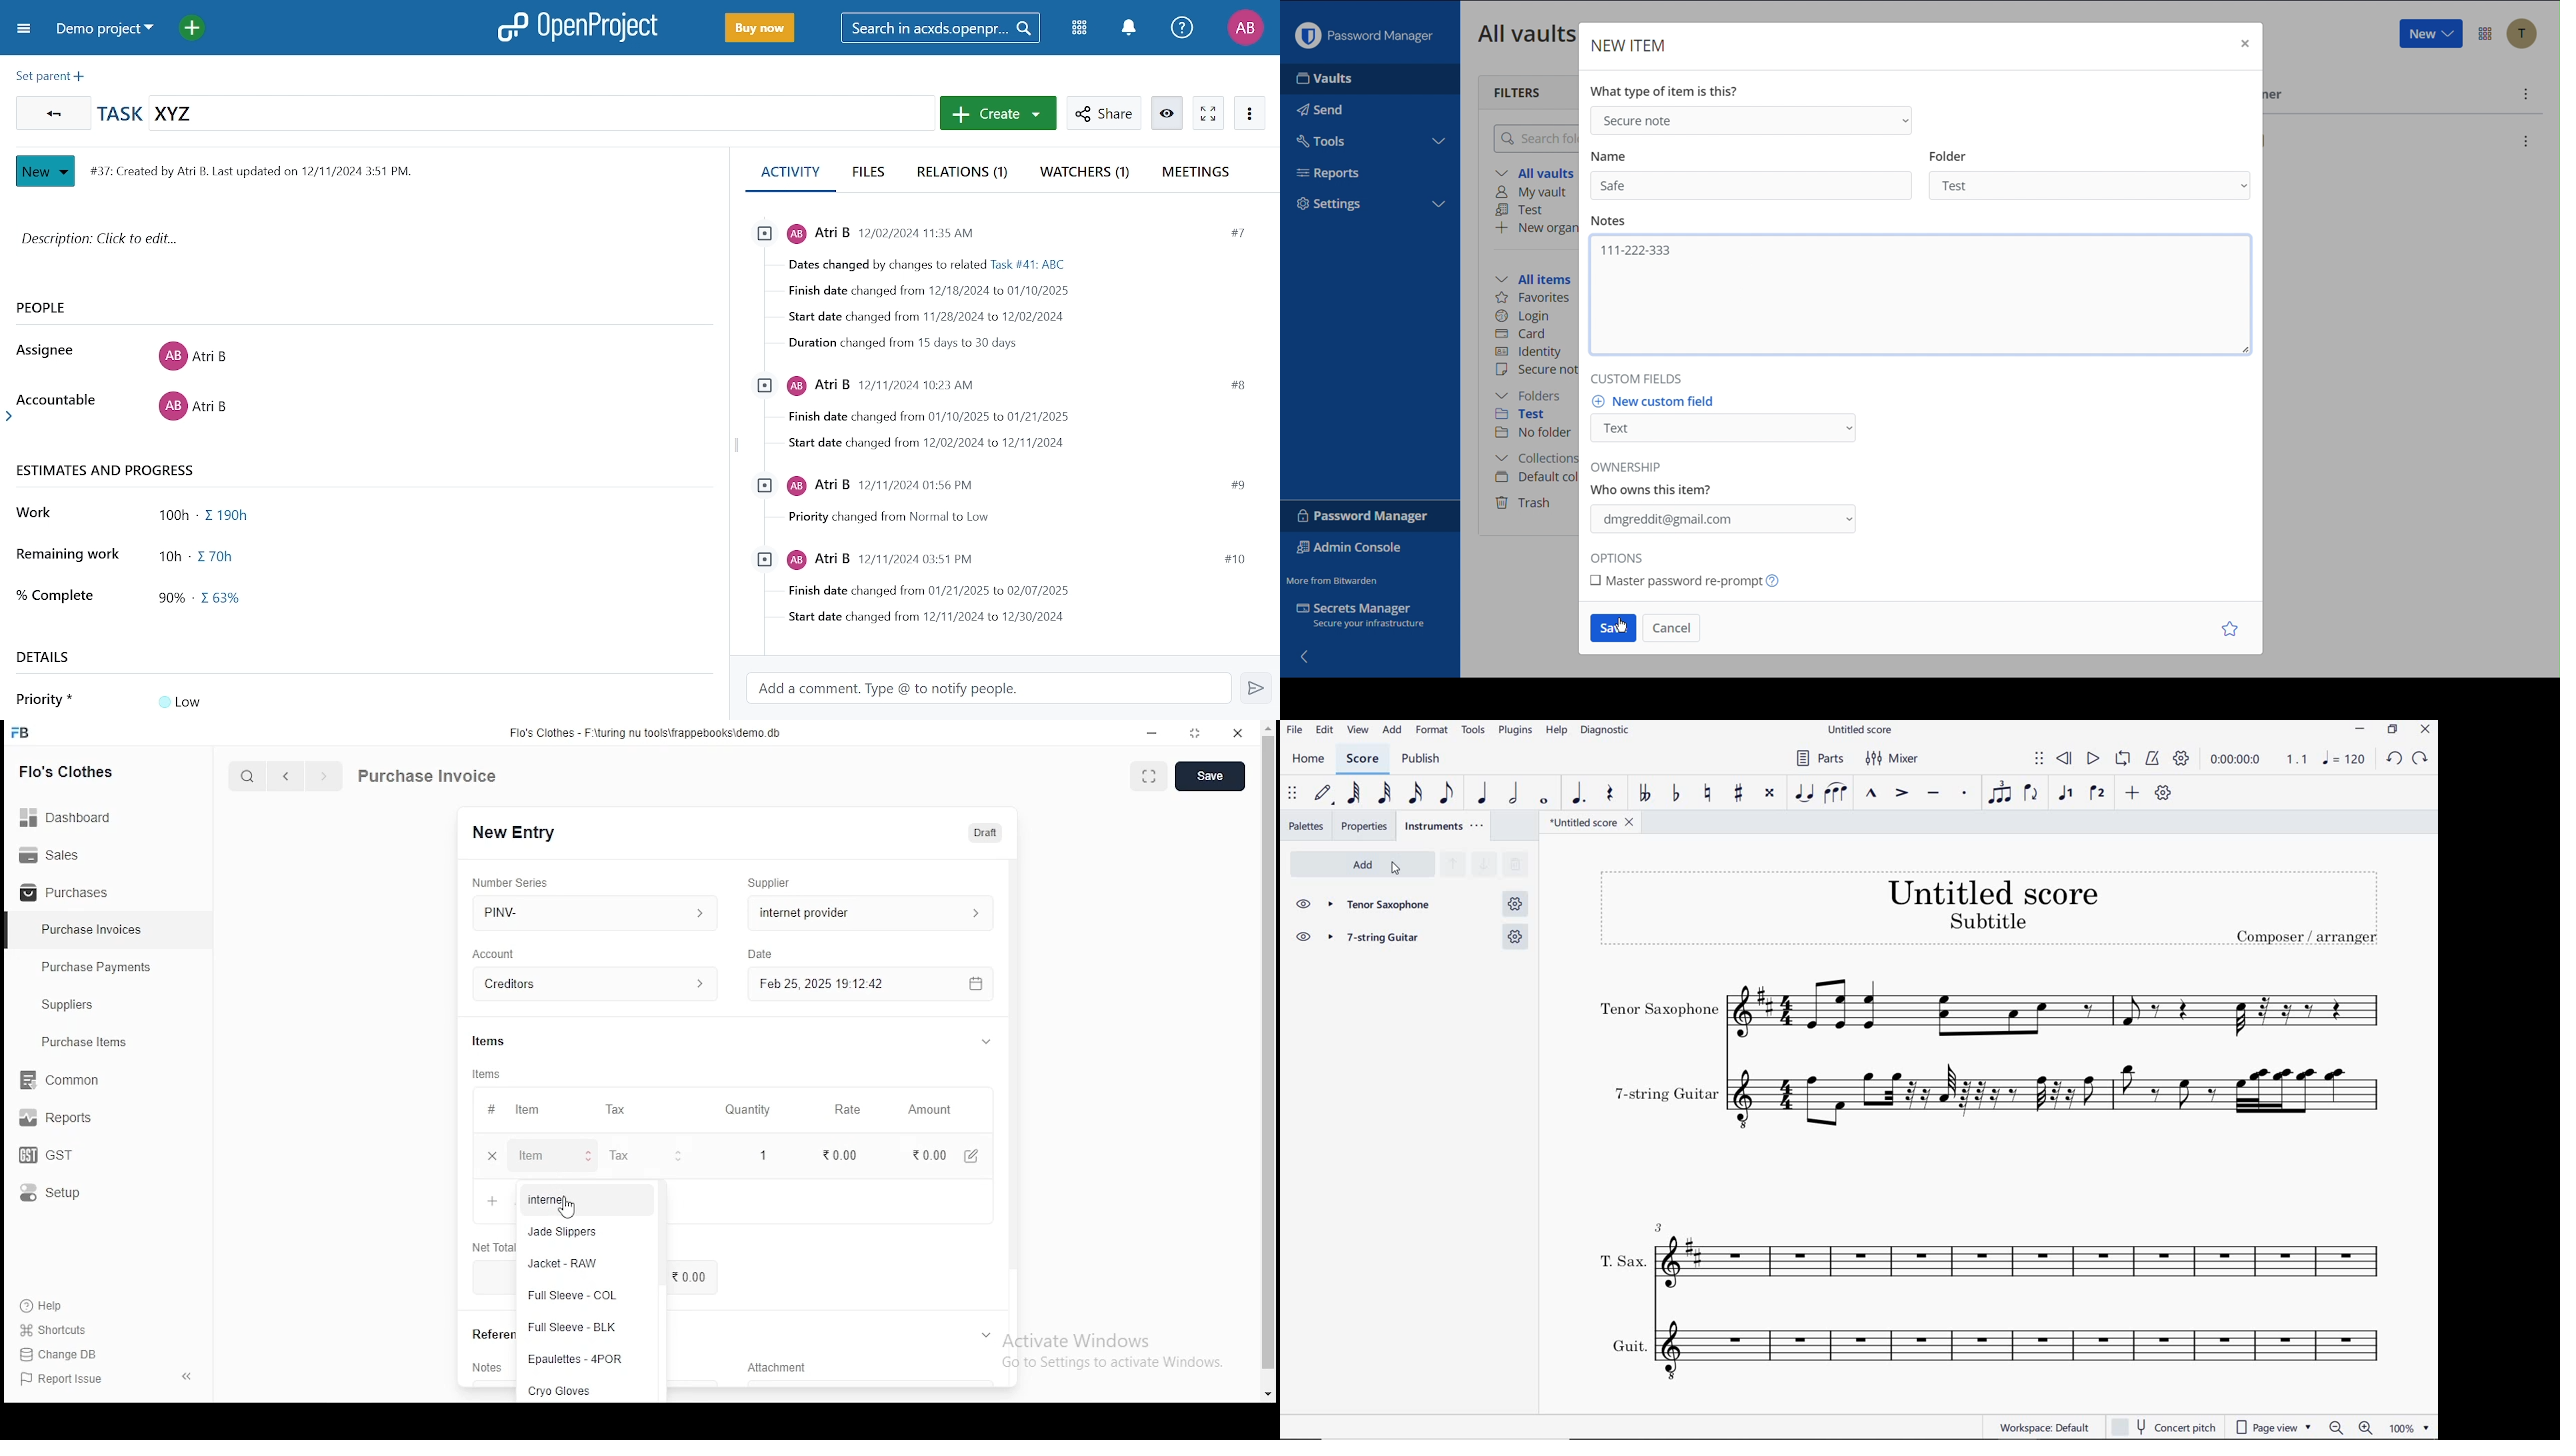  I want to click on TOGGLE SHARP, so click(1740, 794).